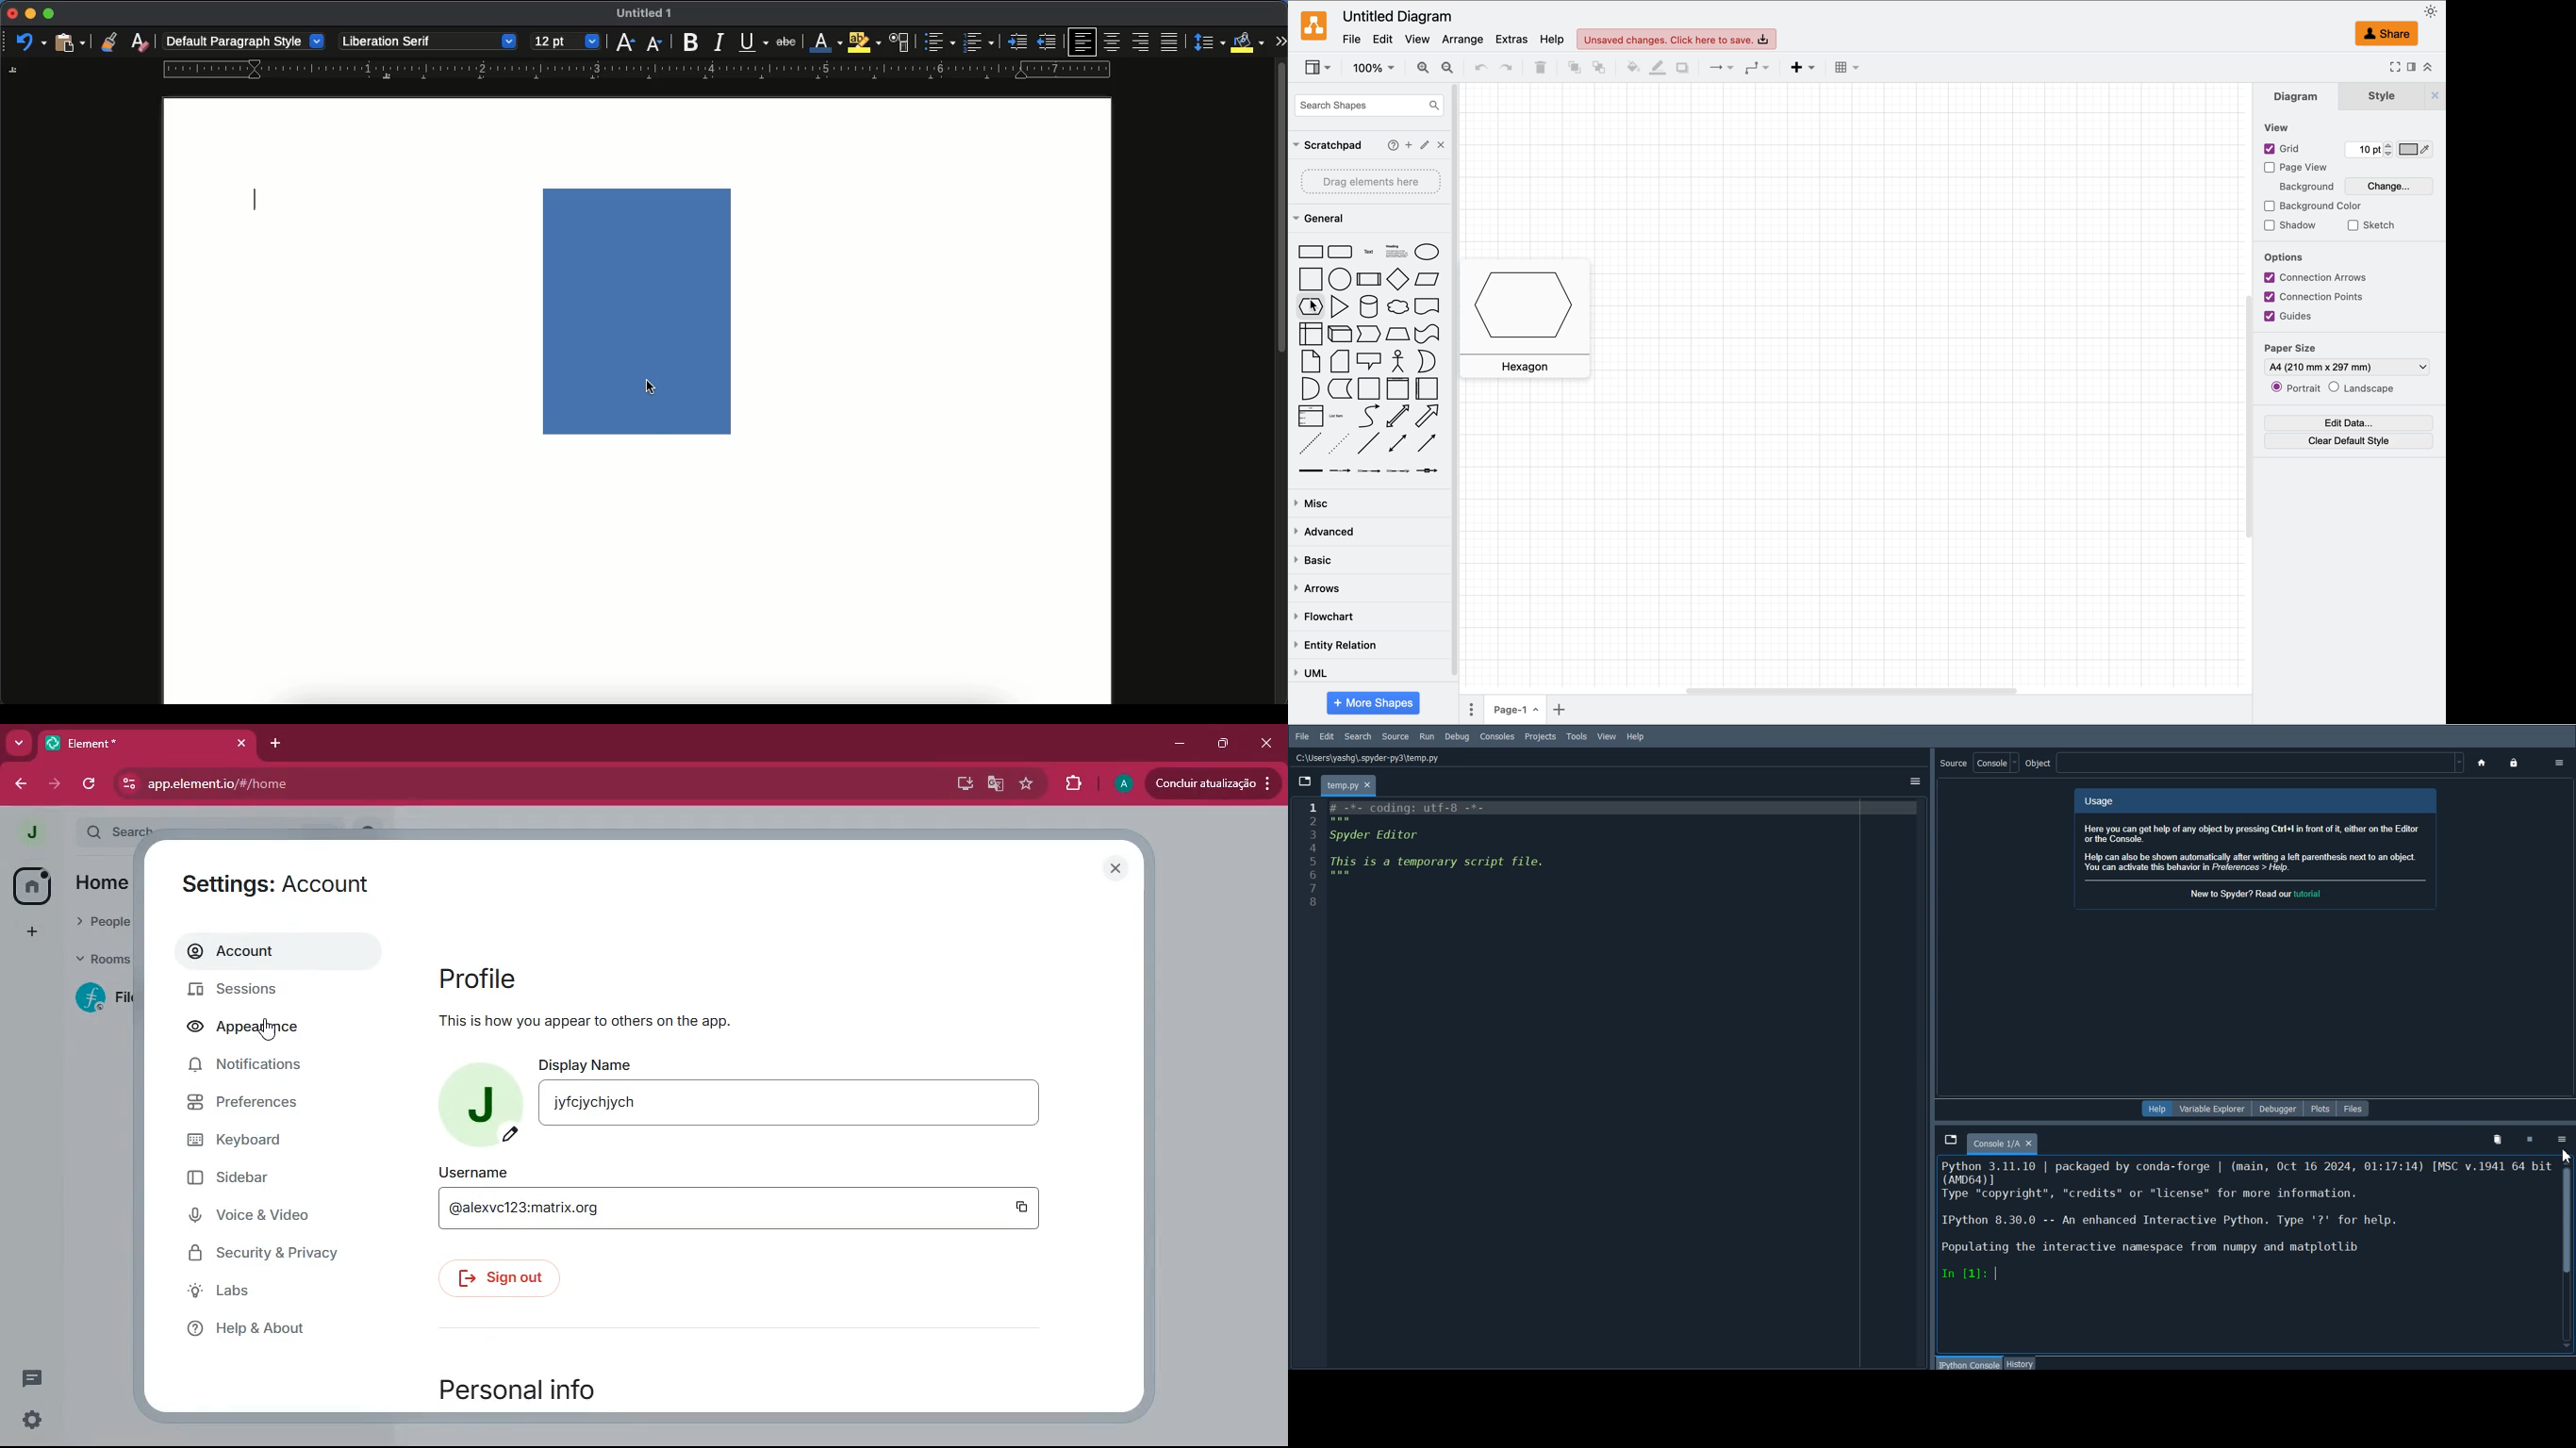 This screenshot has height=1456, width=2576. What do you see at coordinates (1801, 70) in the screenshot?
I see `insert` at bounding box center [1801, 70].